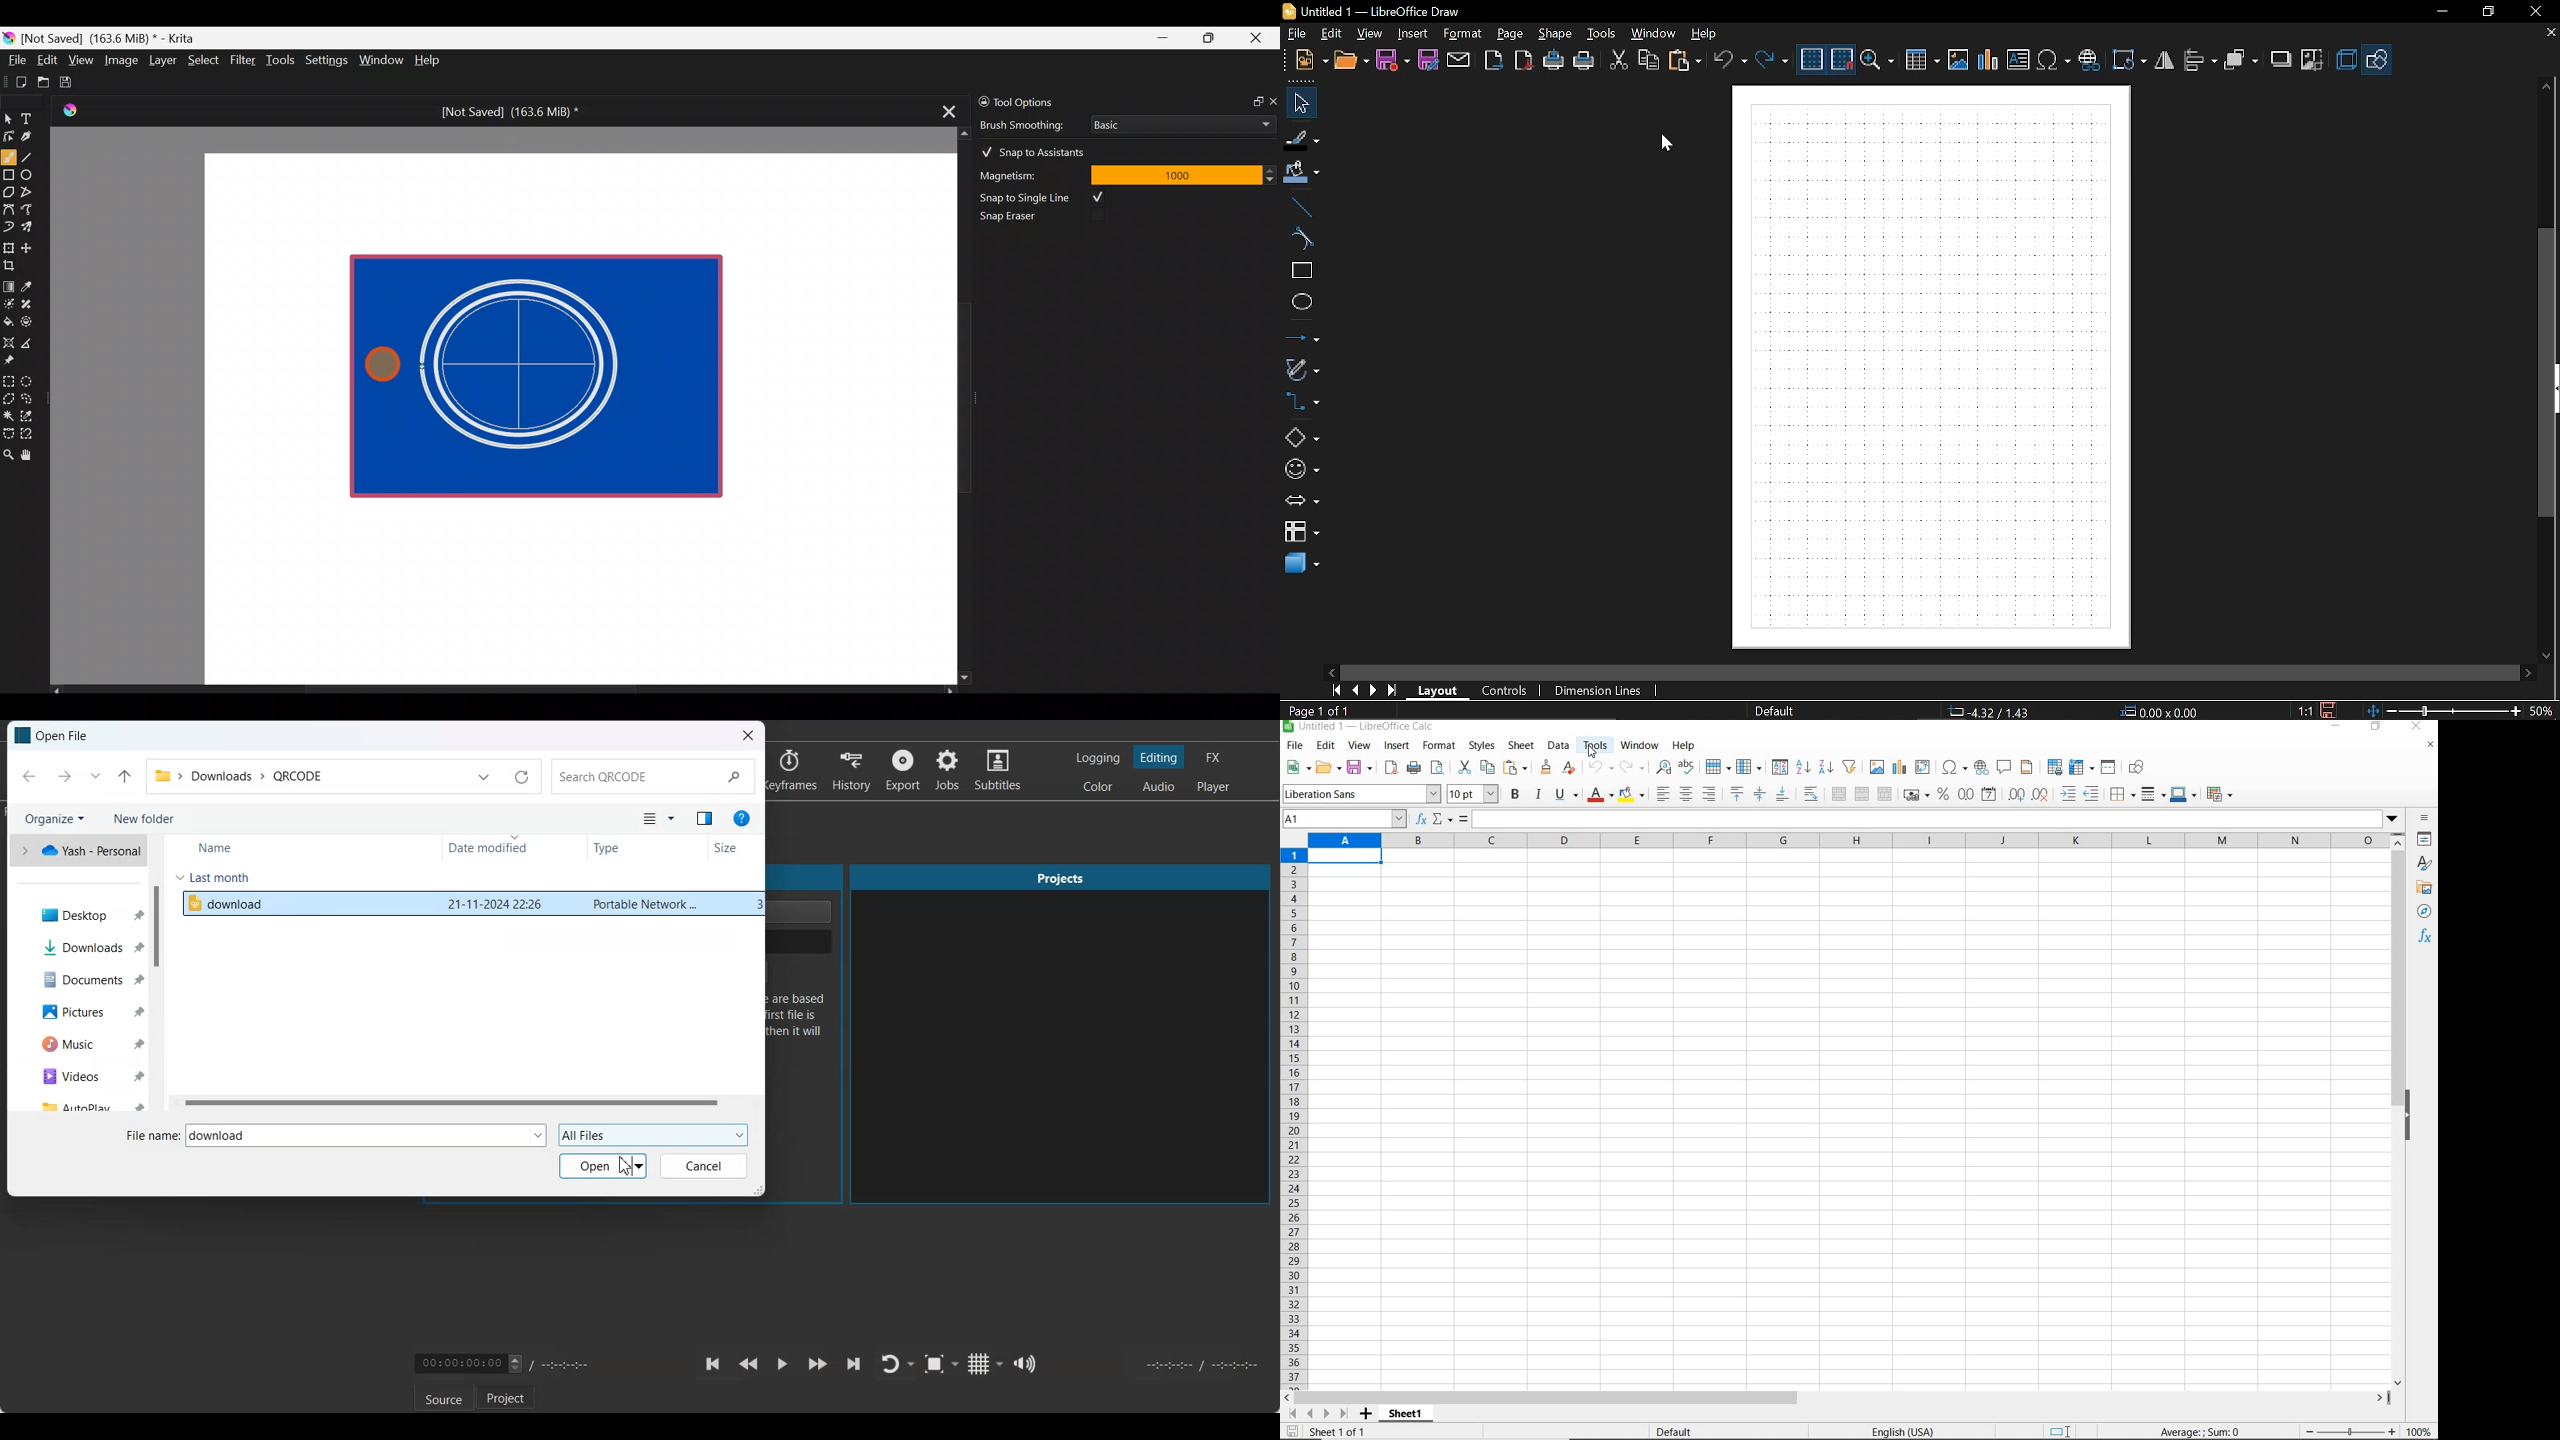 Image resolution: width=2576 pixels, height=1456 pixels. What do you see at coordinates (1025, 1364) in the screenshot?
I see `Show the volume control` at bounding box center [1025, 1364].